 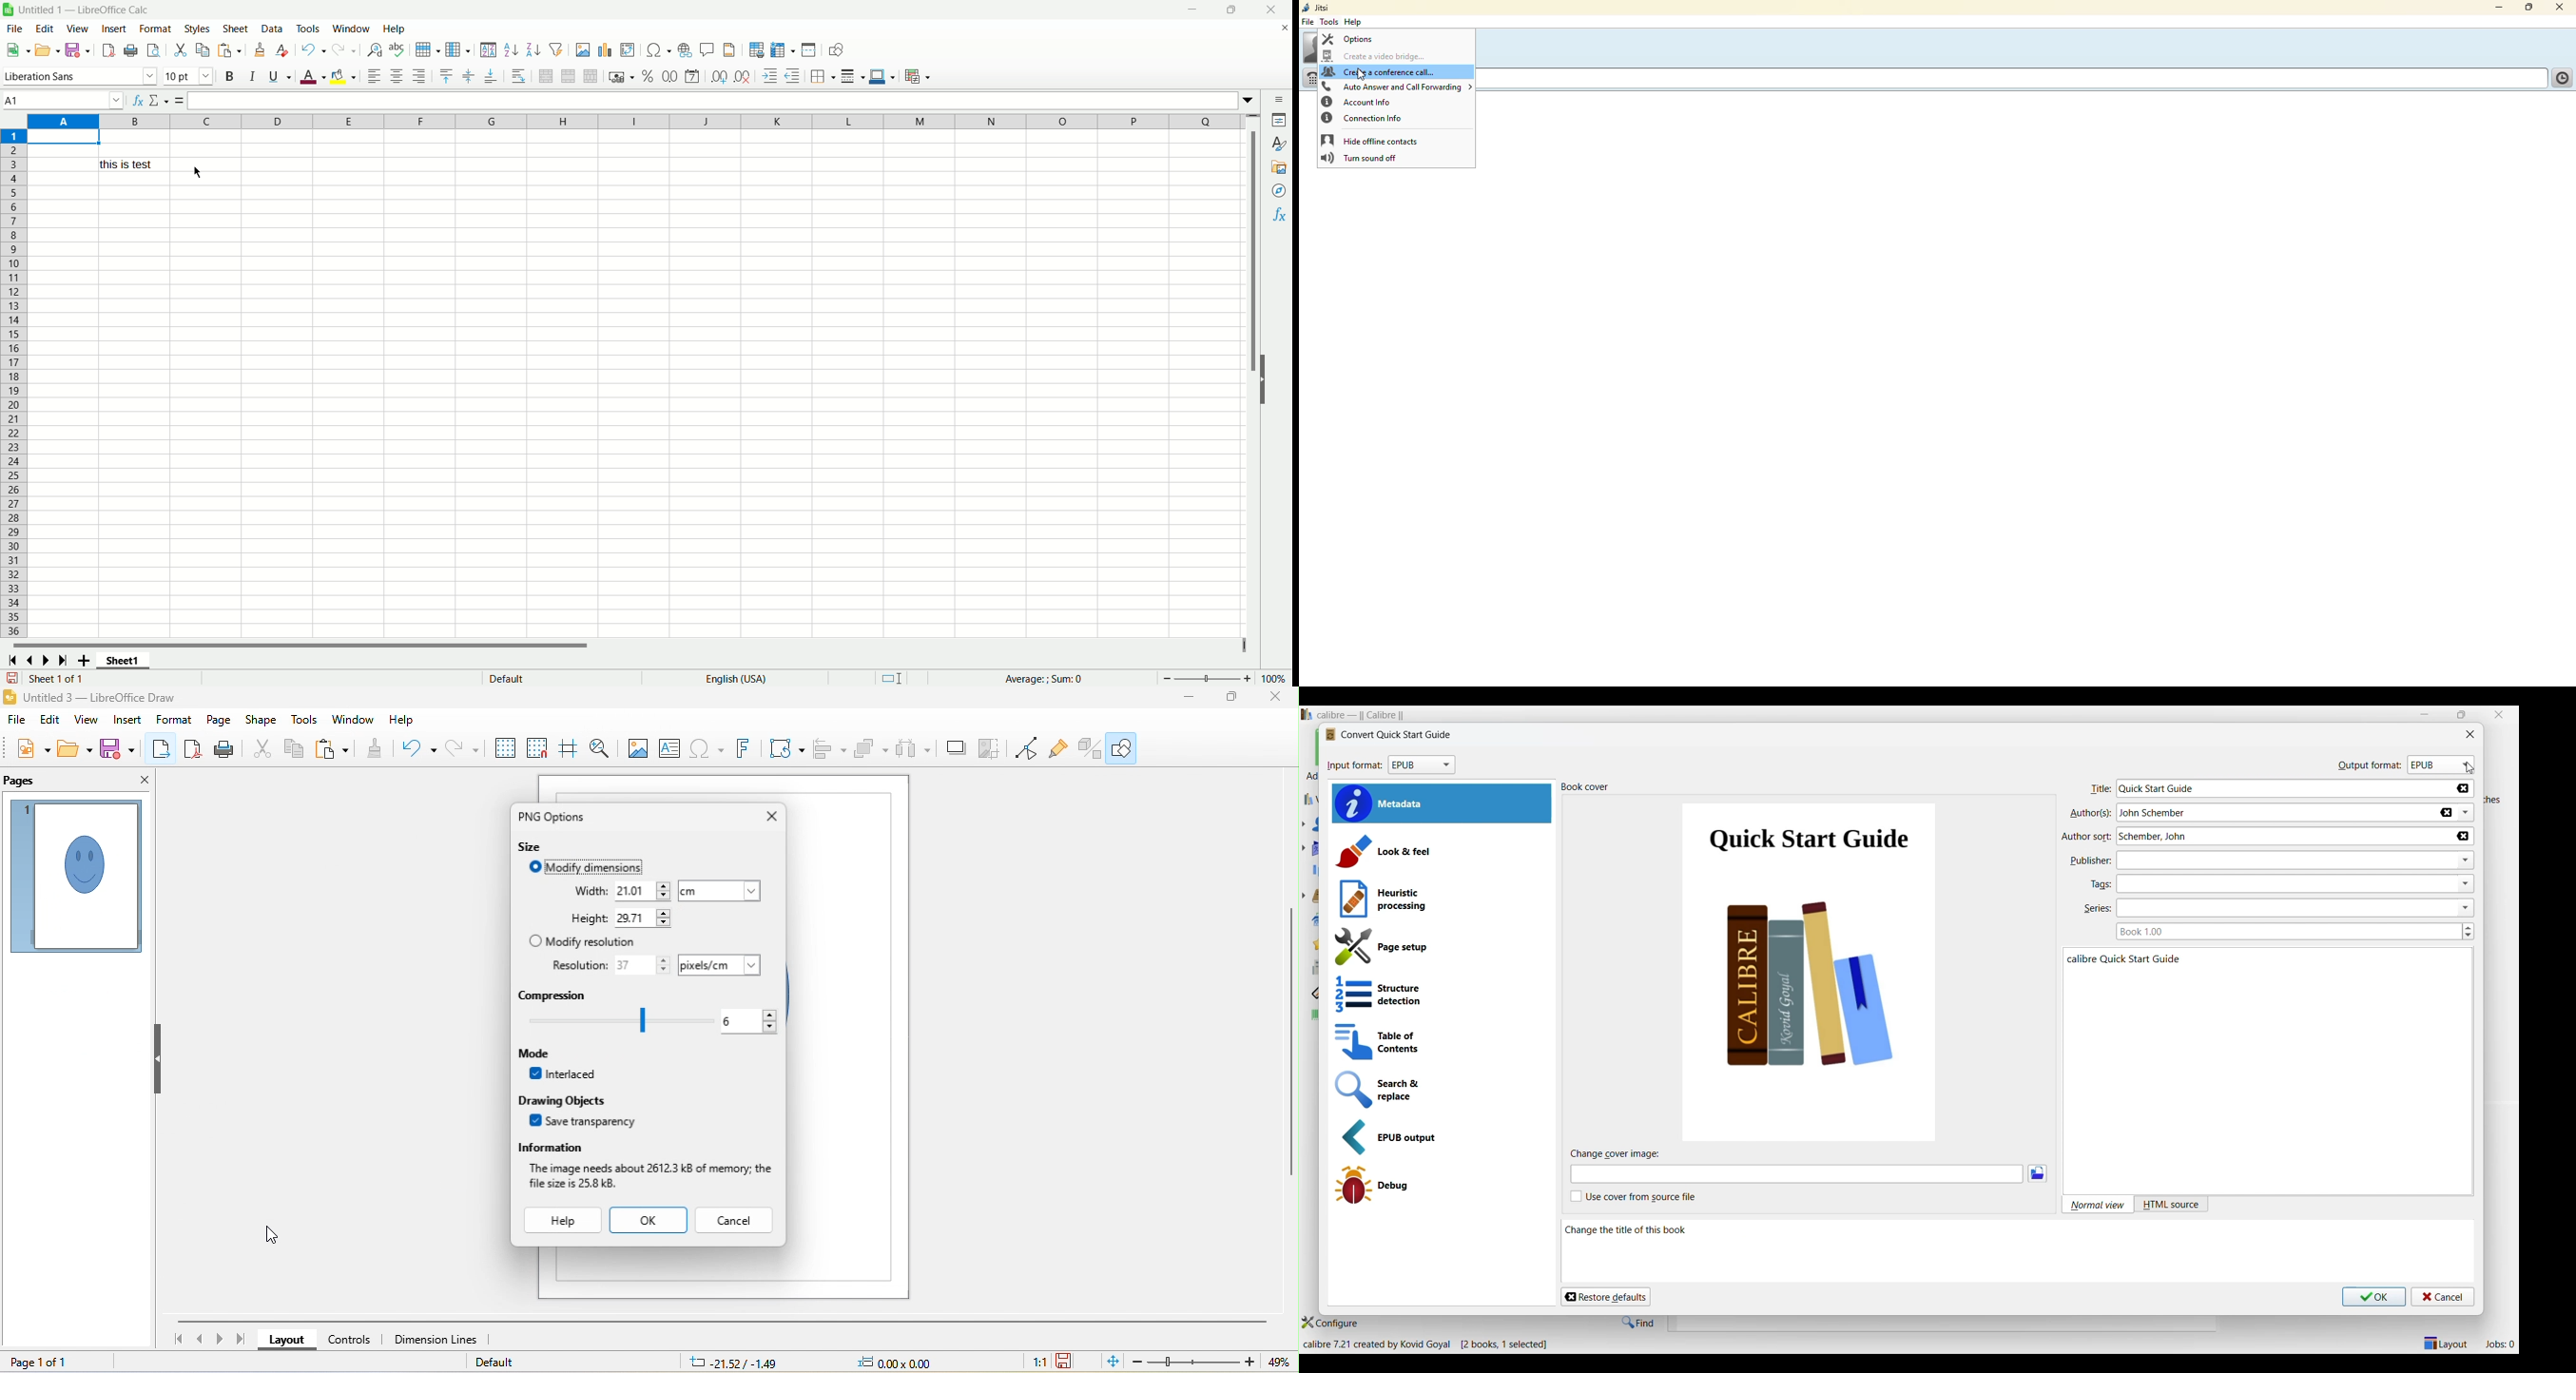 What do you see at coordinates (1038, 1361) in the screenshot?
I see `1:1` at bounding box center [1038, 1361].